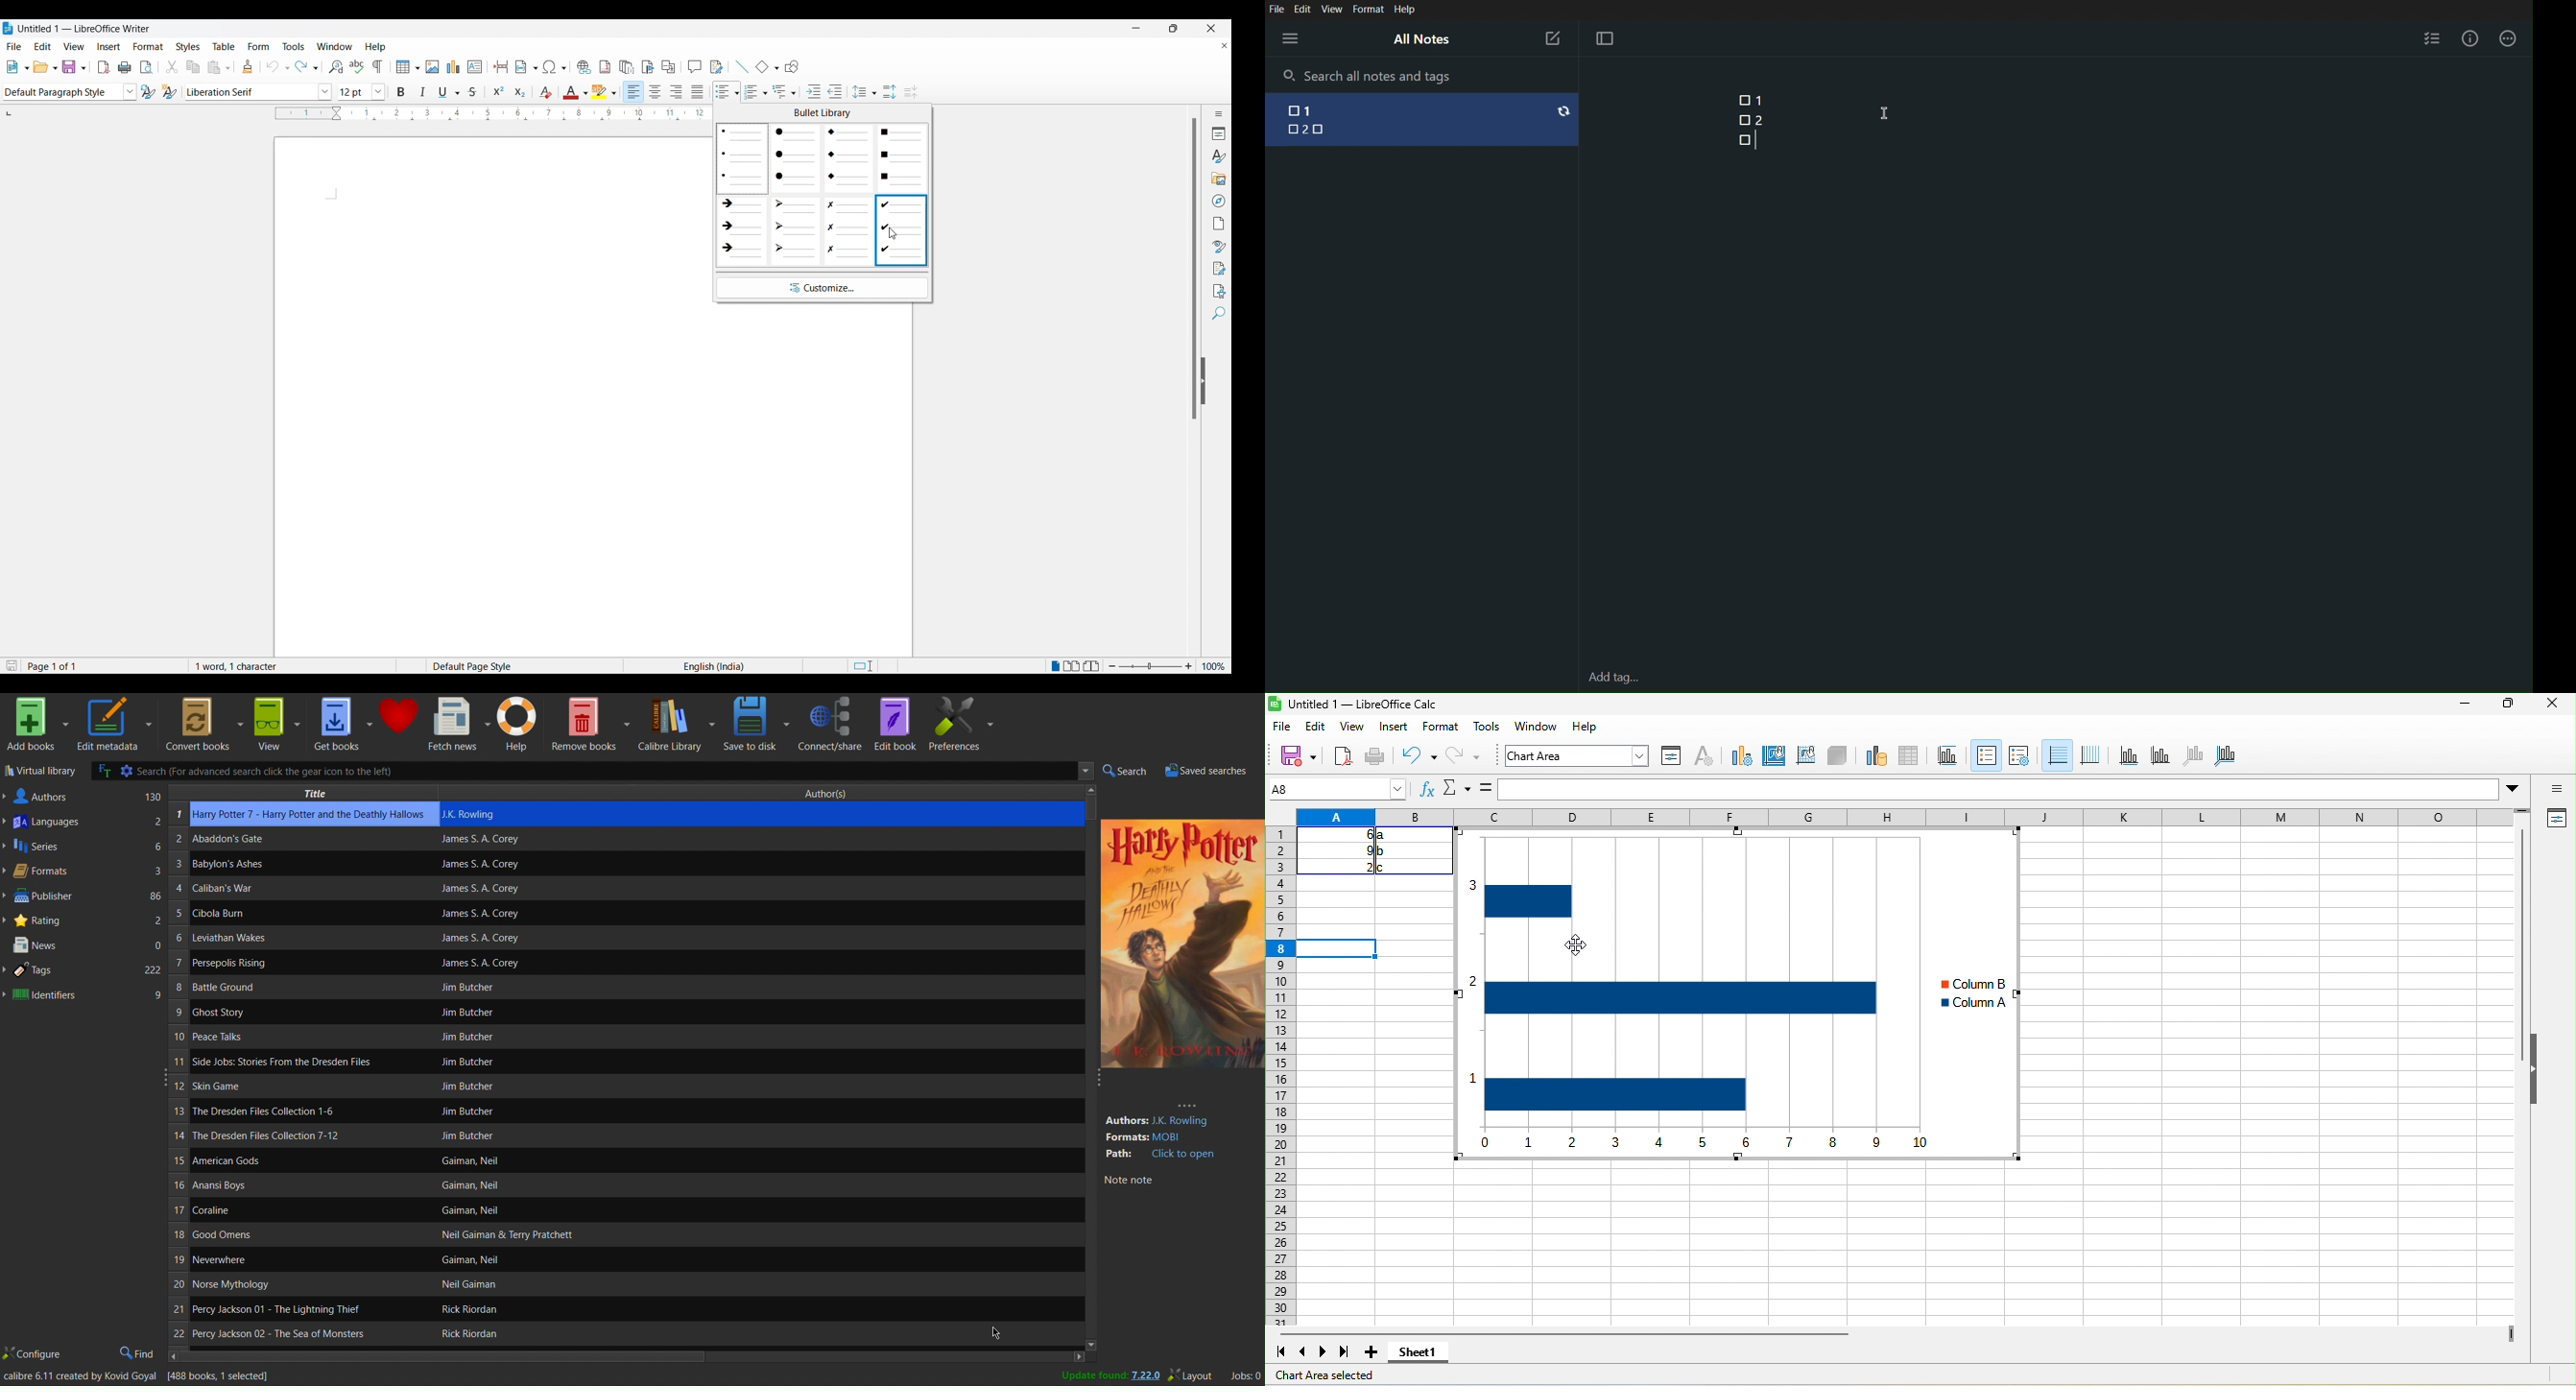  What do you see at coordinates (583, 66) in the screenshot?
I see `insert hyperlink` at bounding box center [583, 66].